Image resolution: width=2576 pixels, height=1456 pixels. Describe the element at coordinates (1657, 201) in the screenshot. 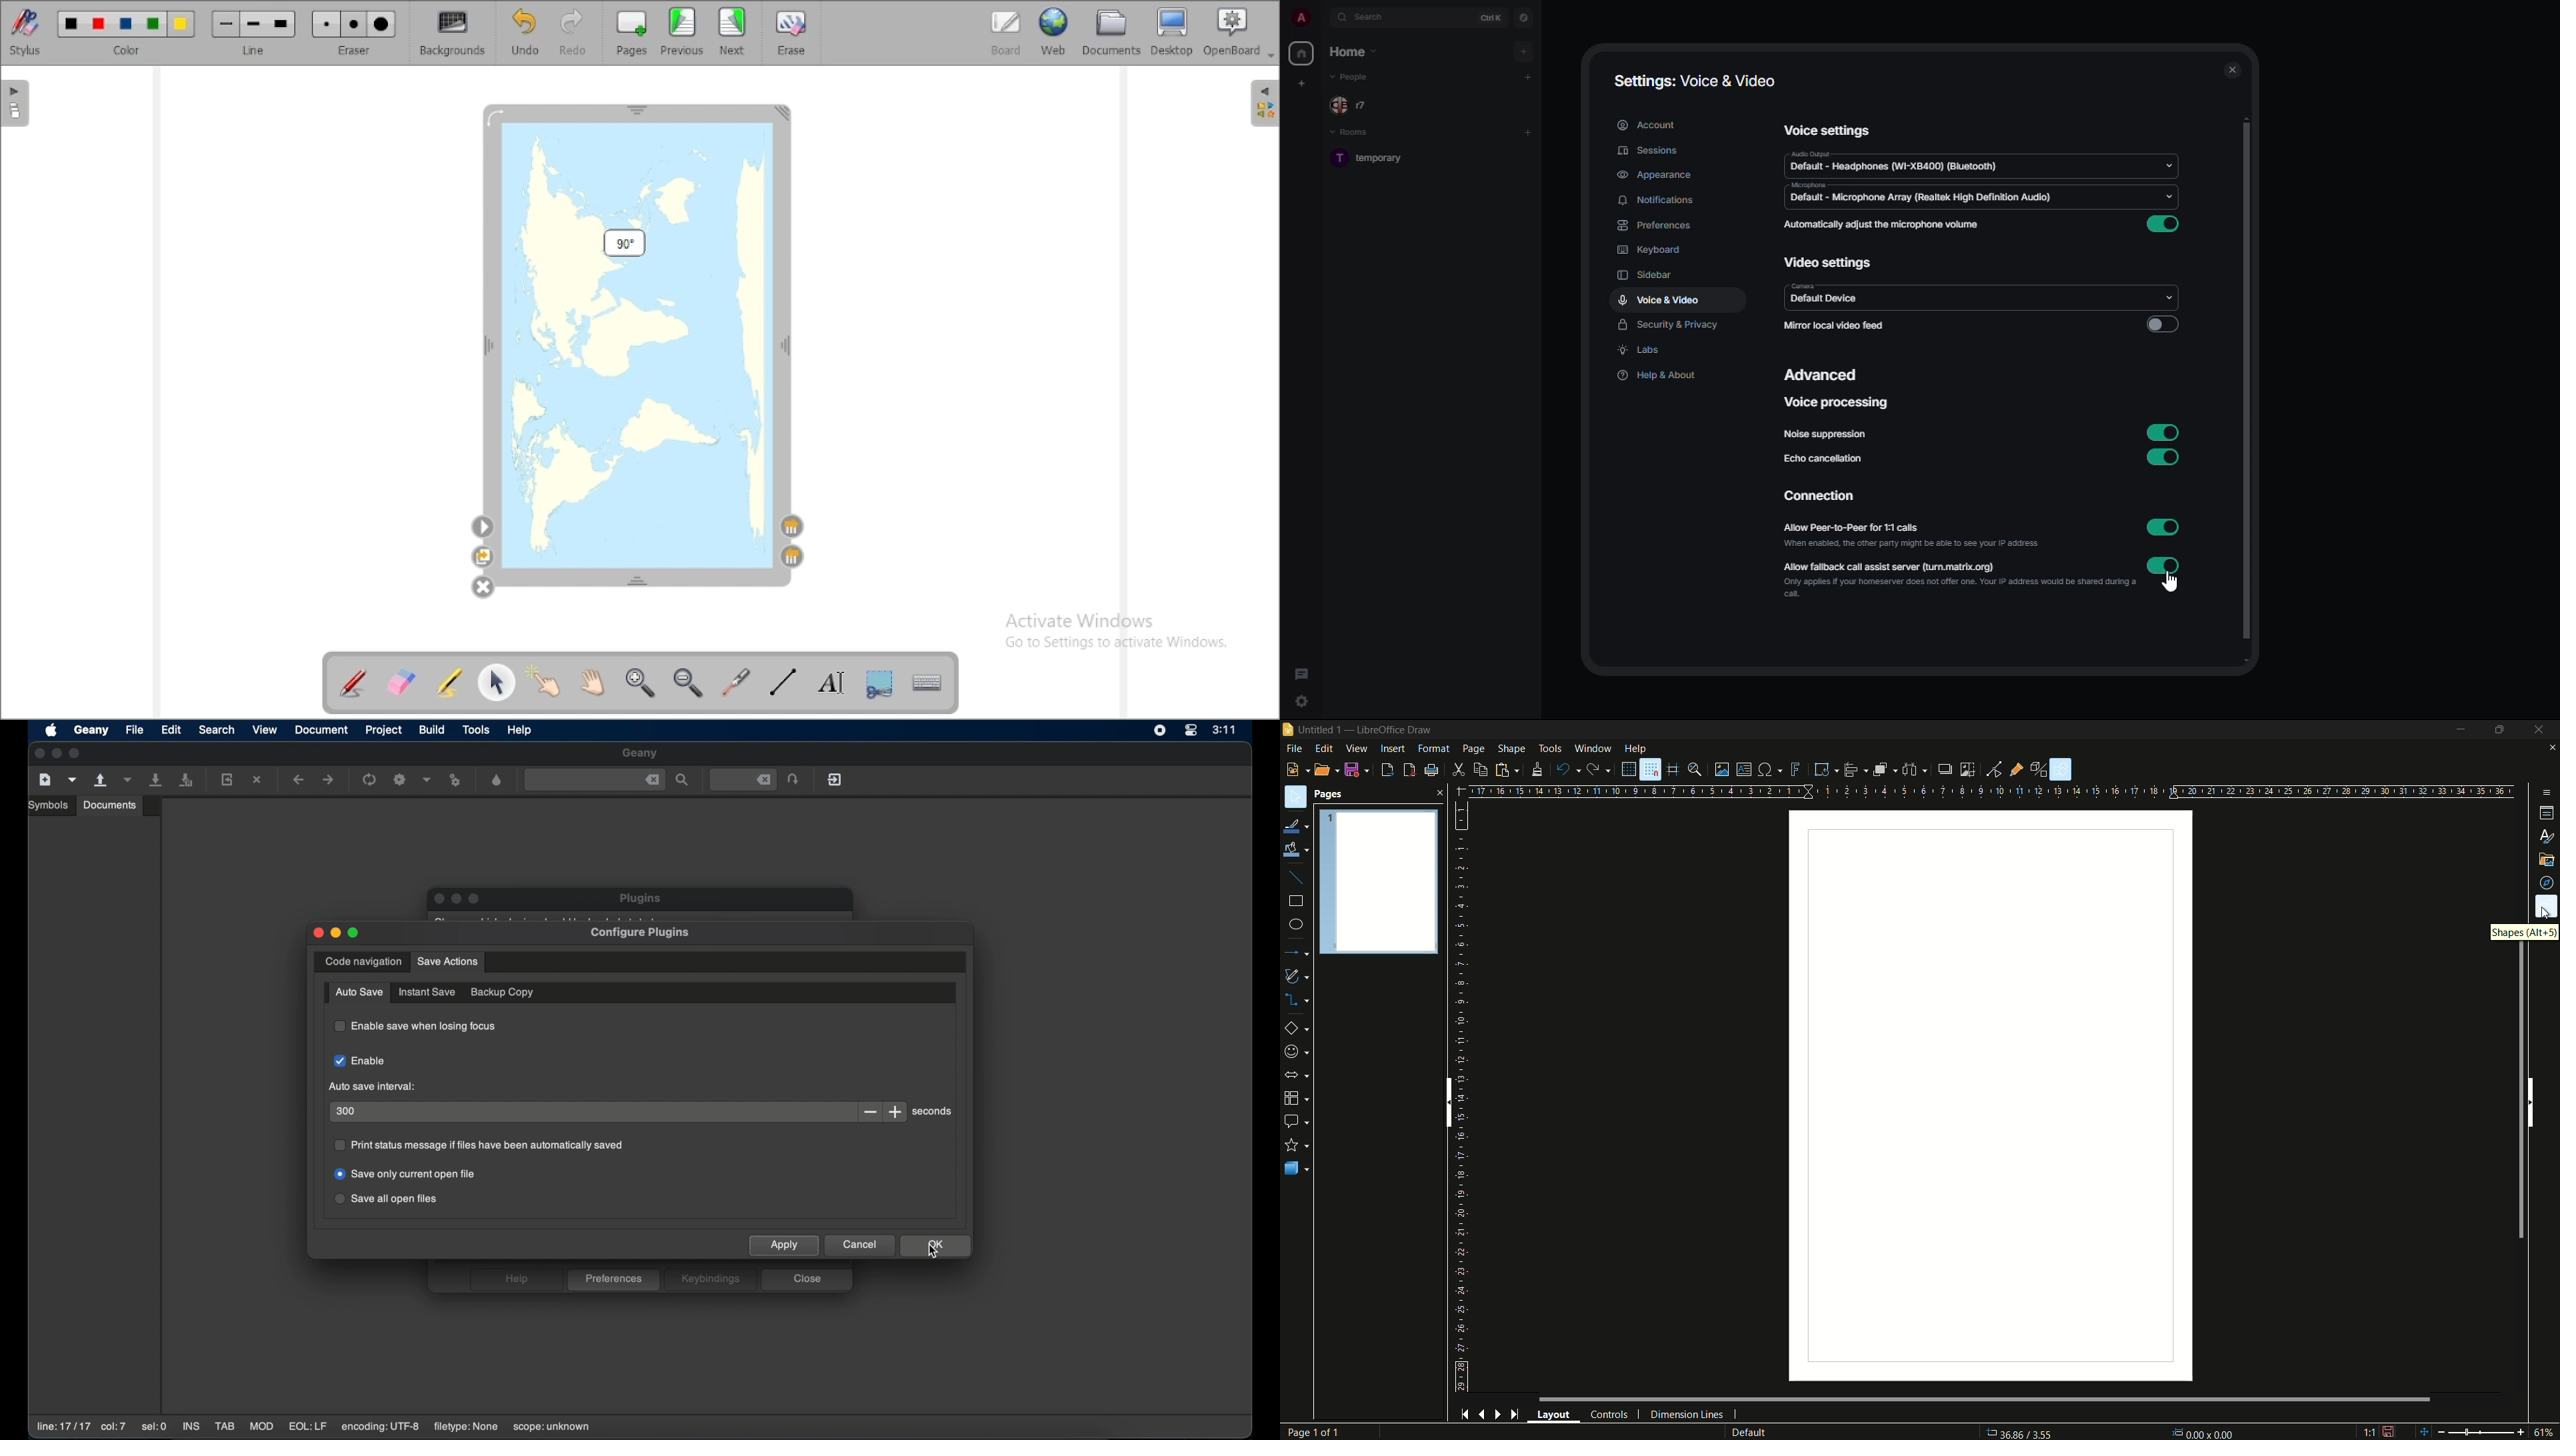

I see `notifications` at that location.